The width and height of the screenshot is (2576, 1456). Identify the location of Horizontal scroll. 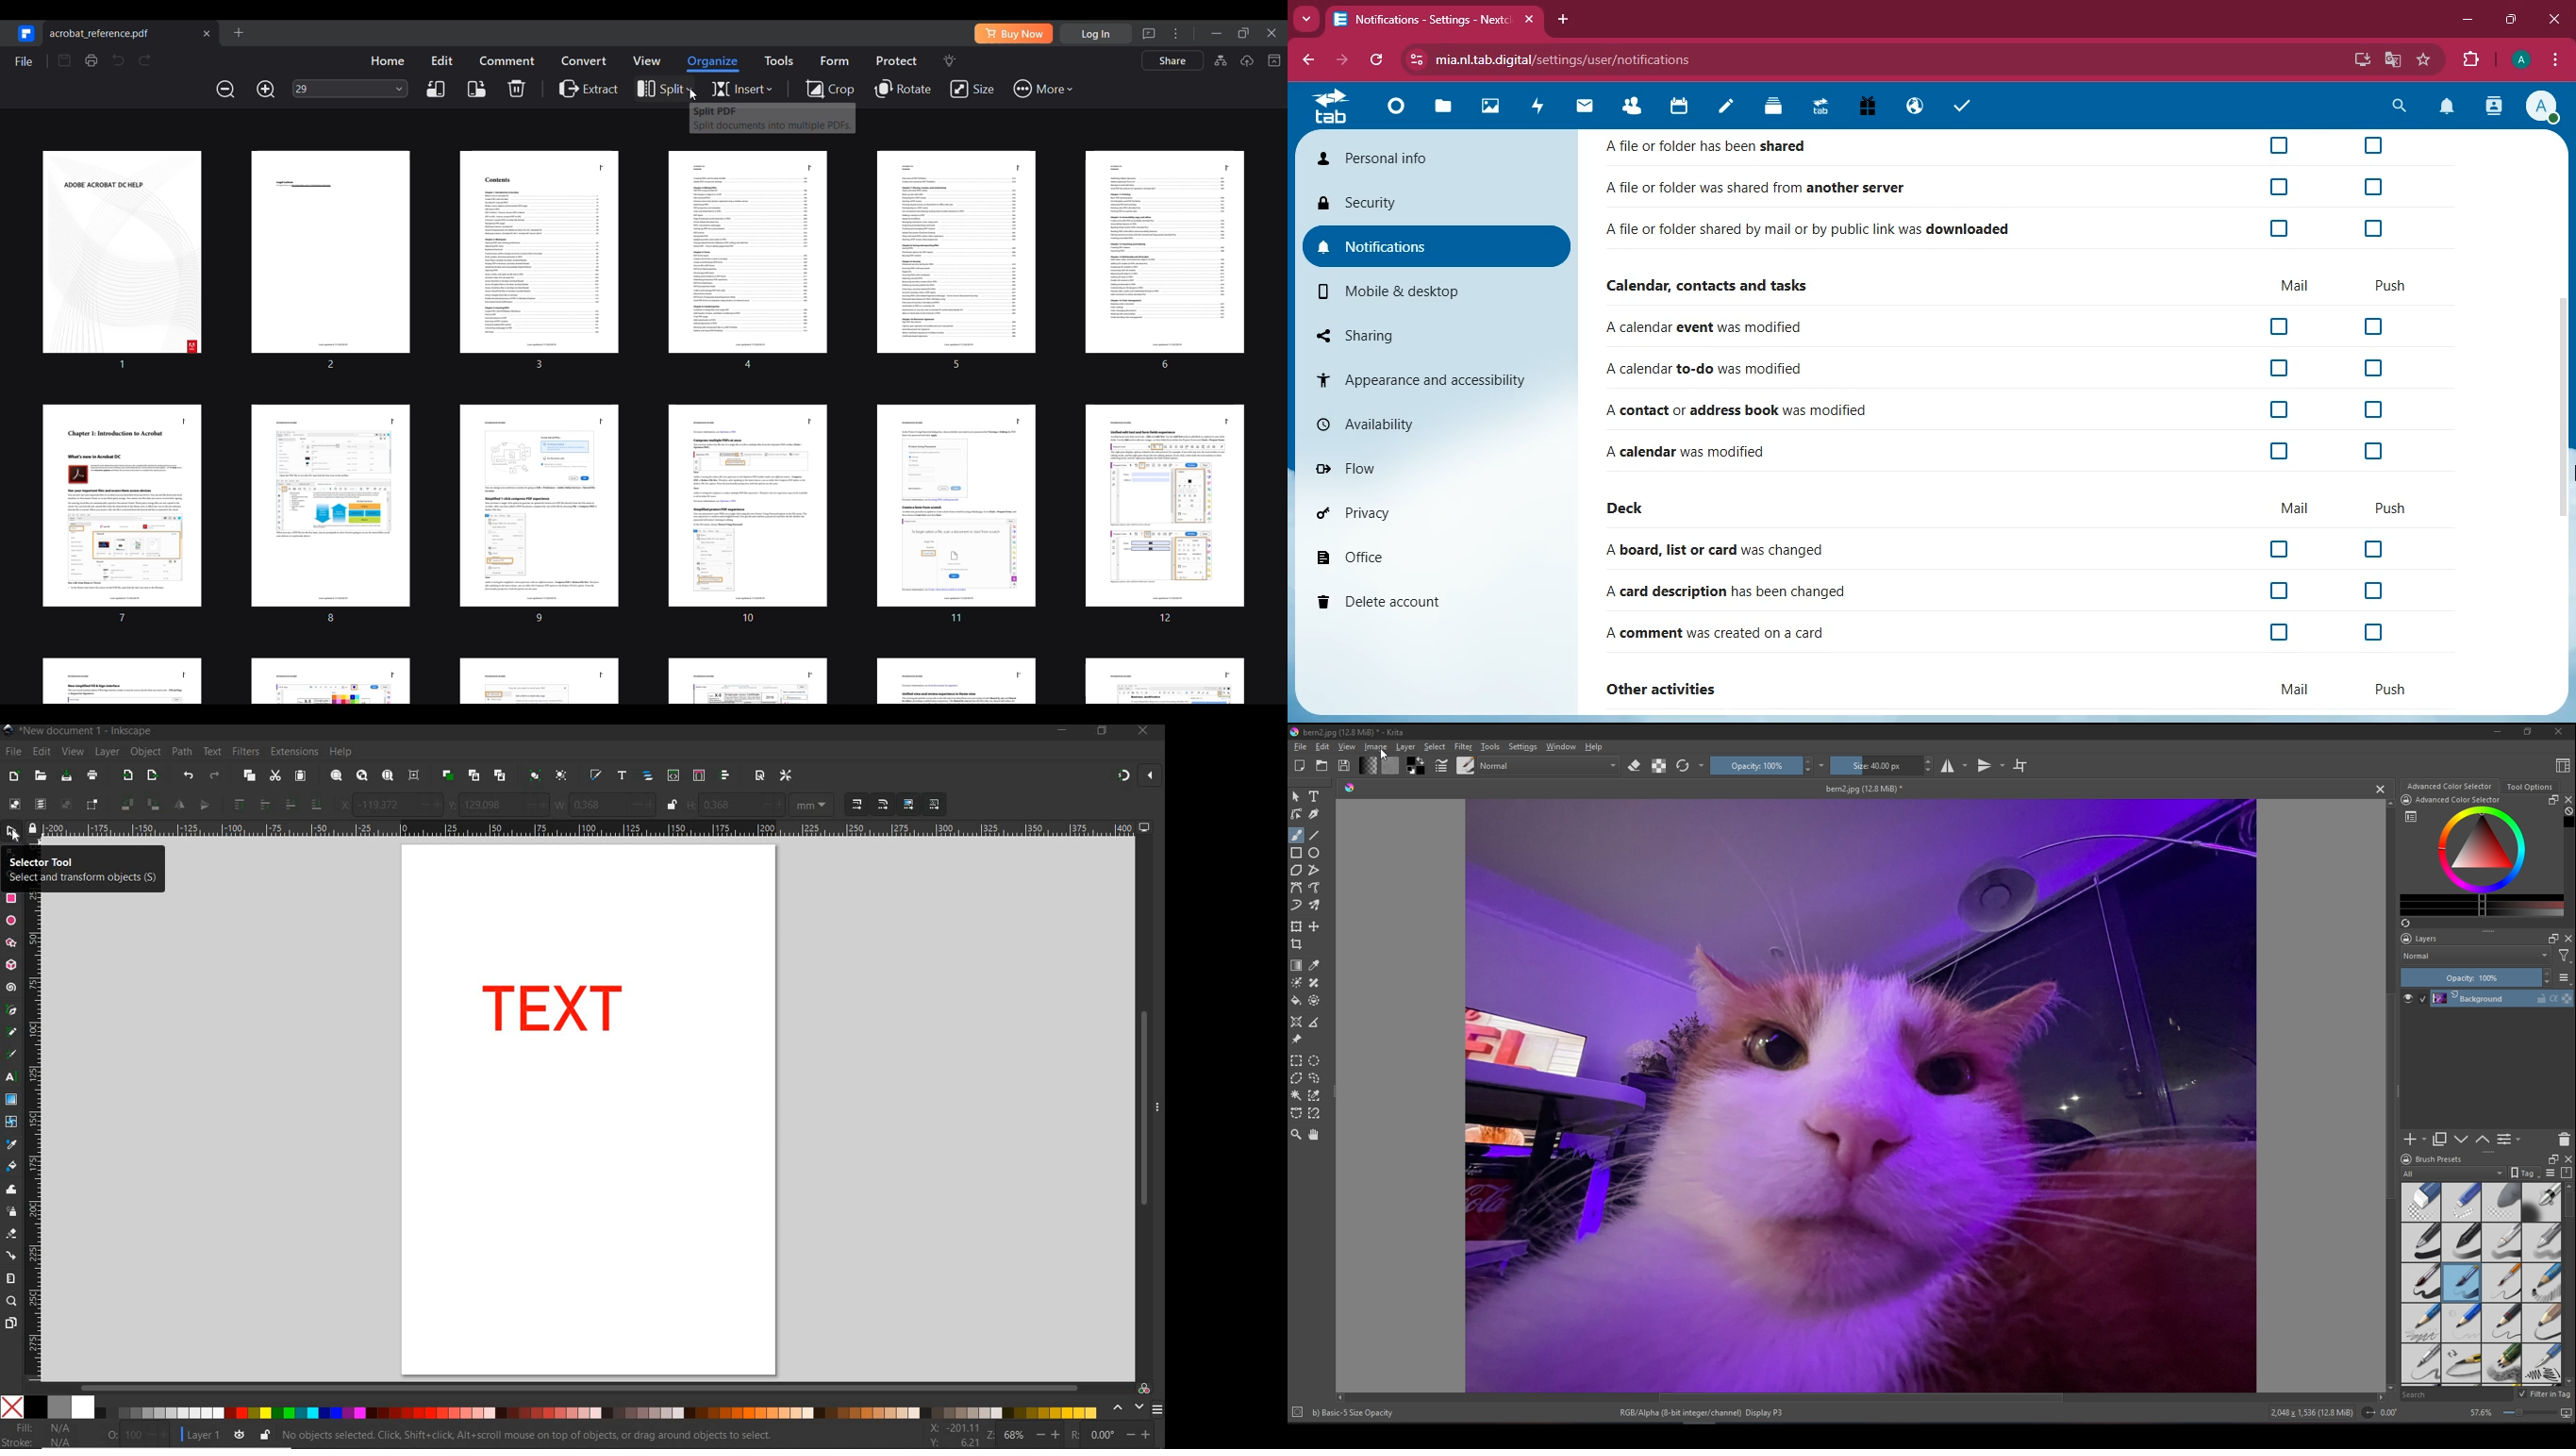
(1861, 1397).